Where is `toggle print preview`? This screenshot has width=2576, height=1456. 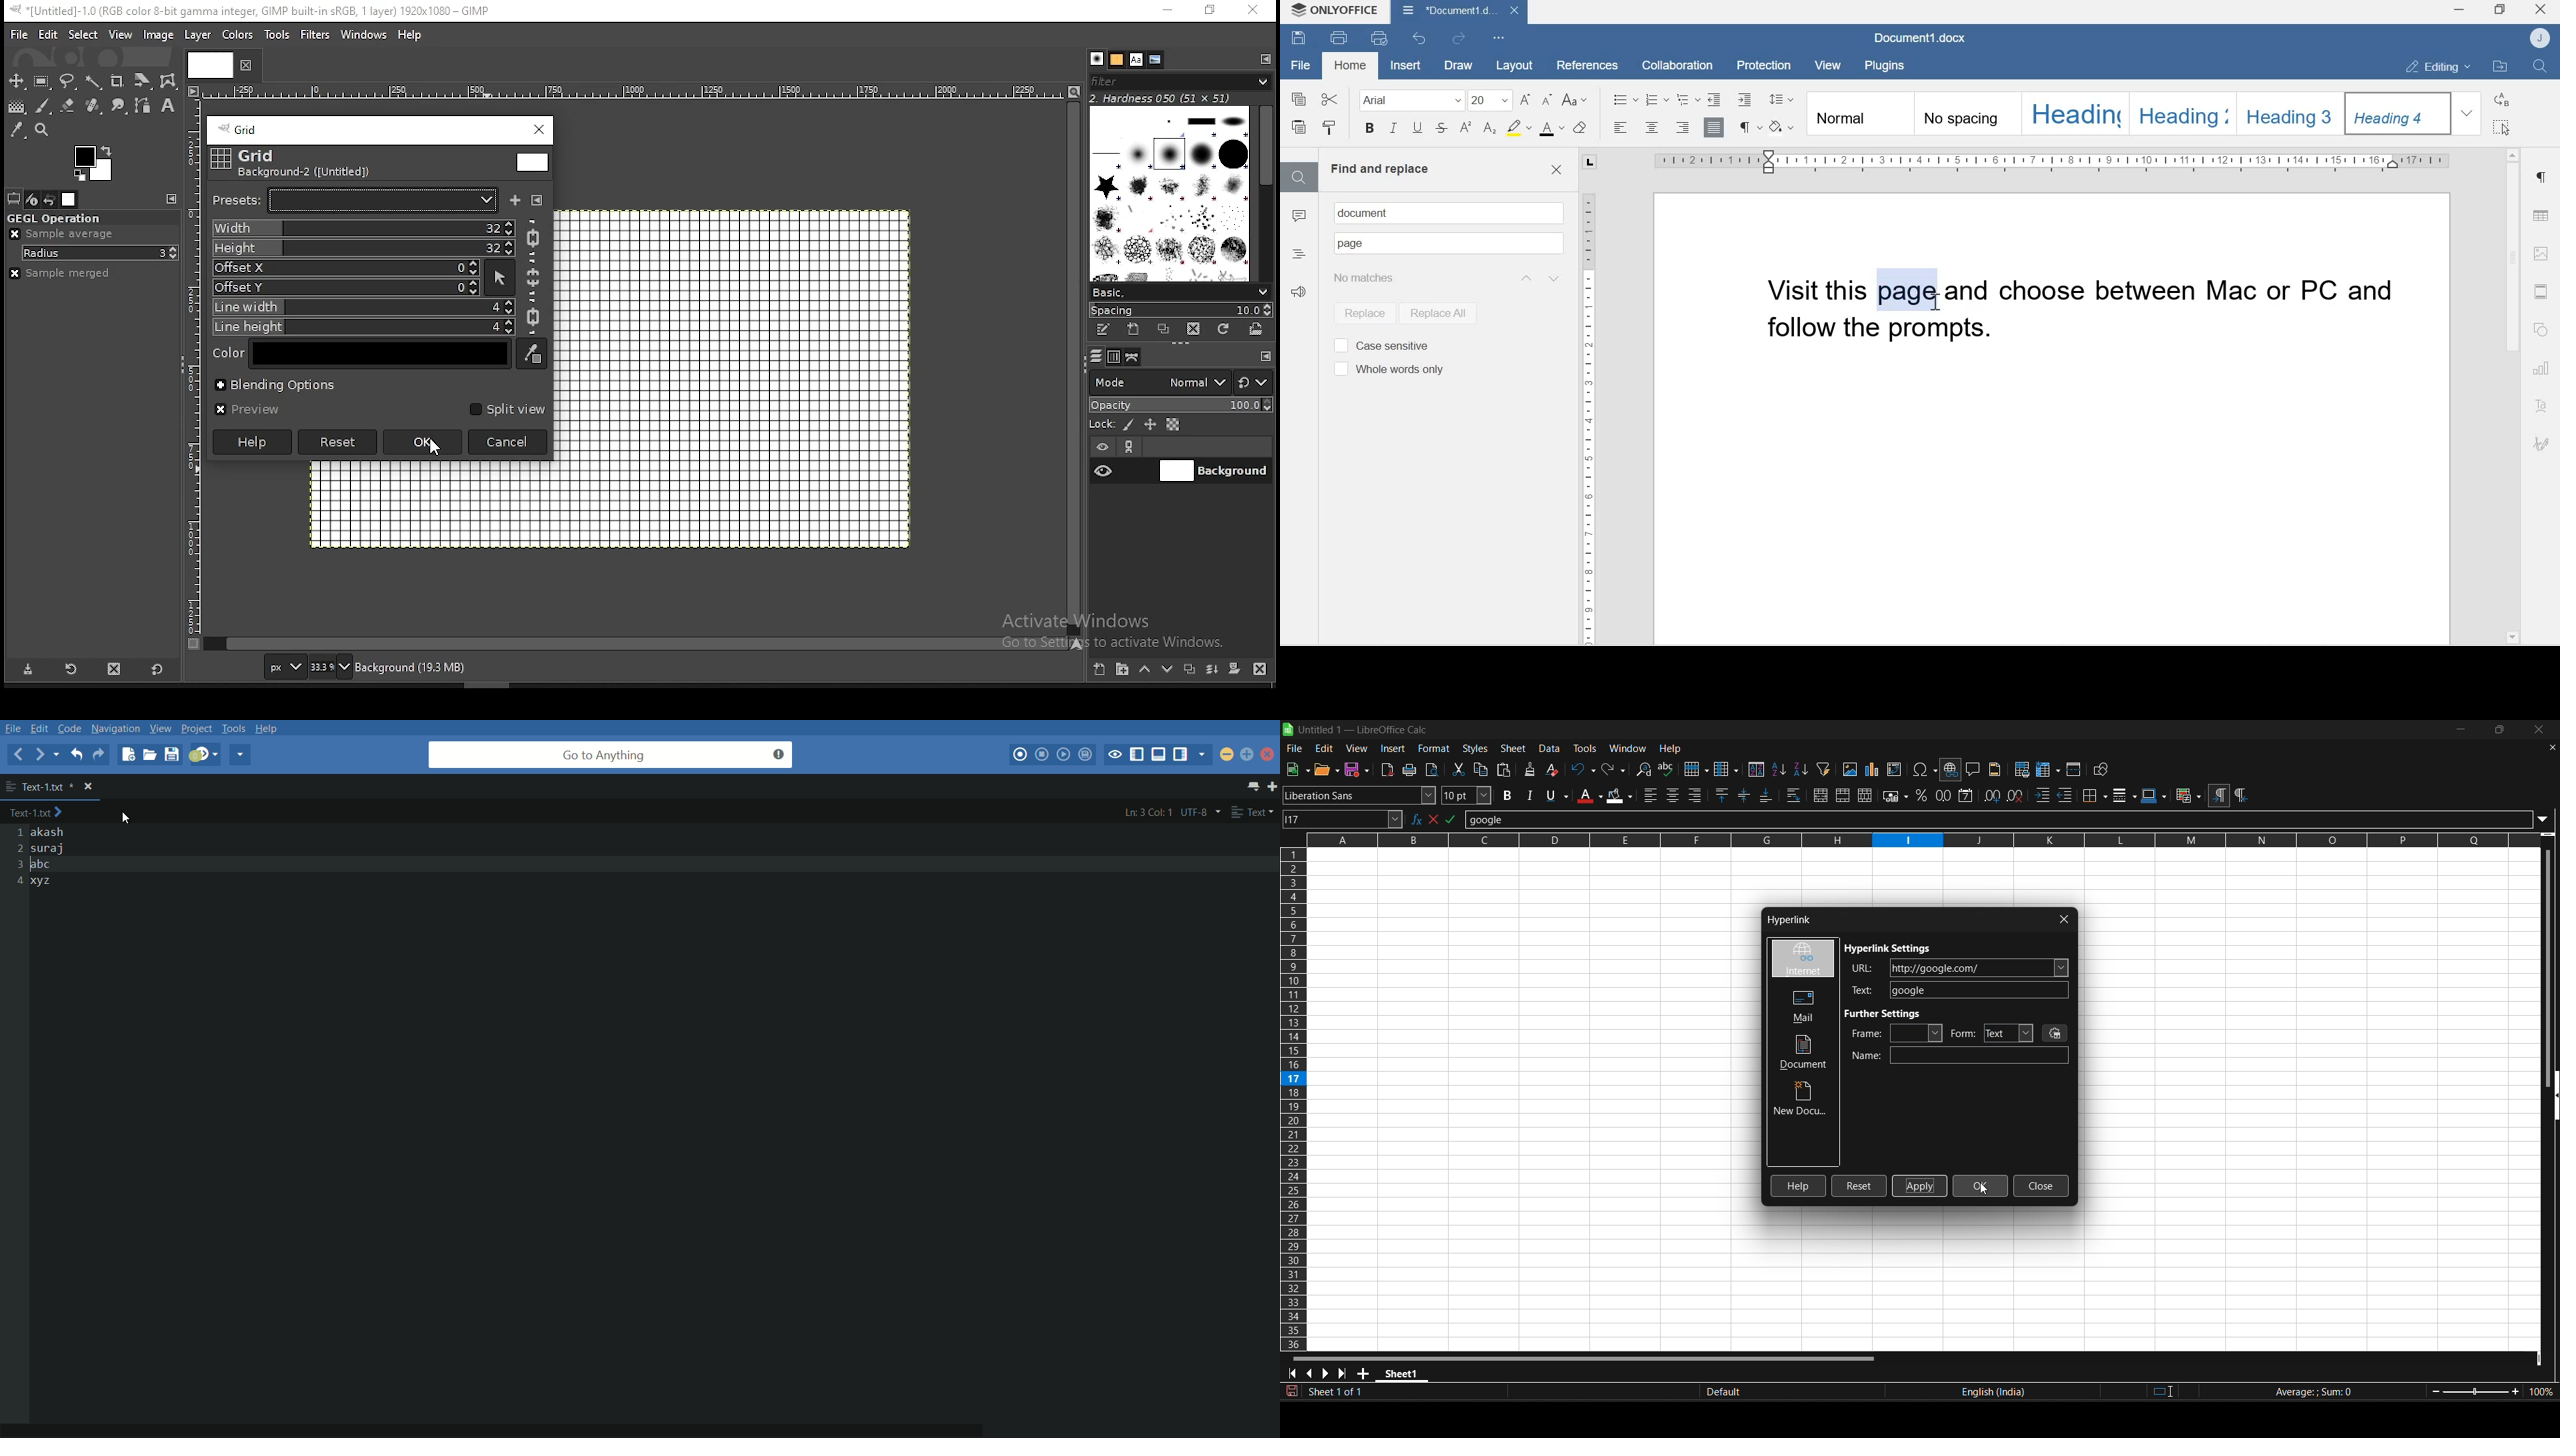 toggle print preview is located at coordinates (1435, 770).